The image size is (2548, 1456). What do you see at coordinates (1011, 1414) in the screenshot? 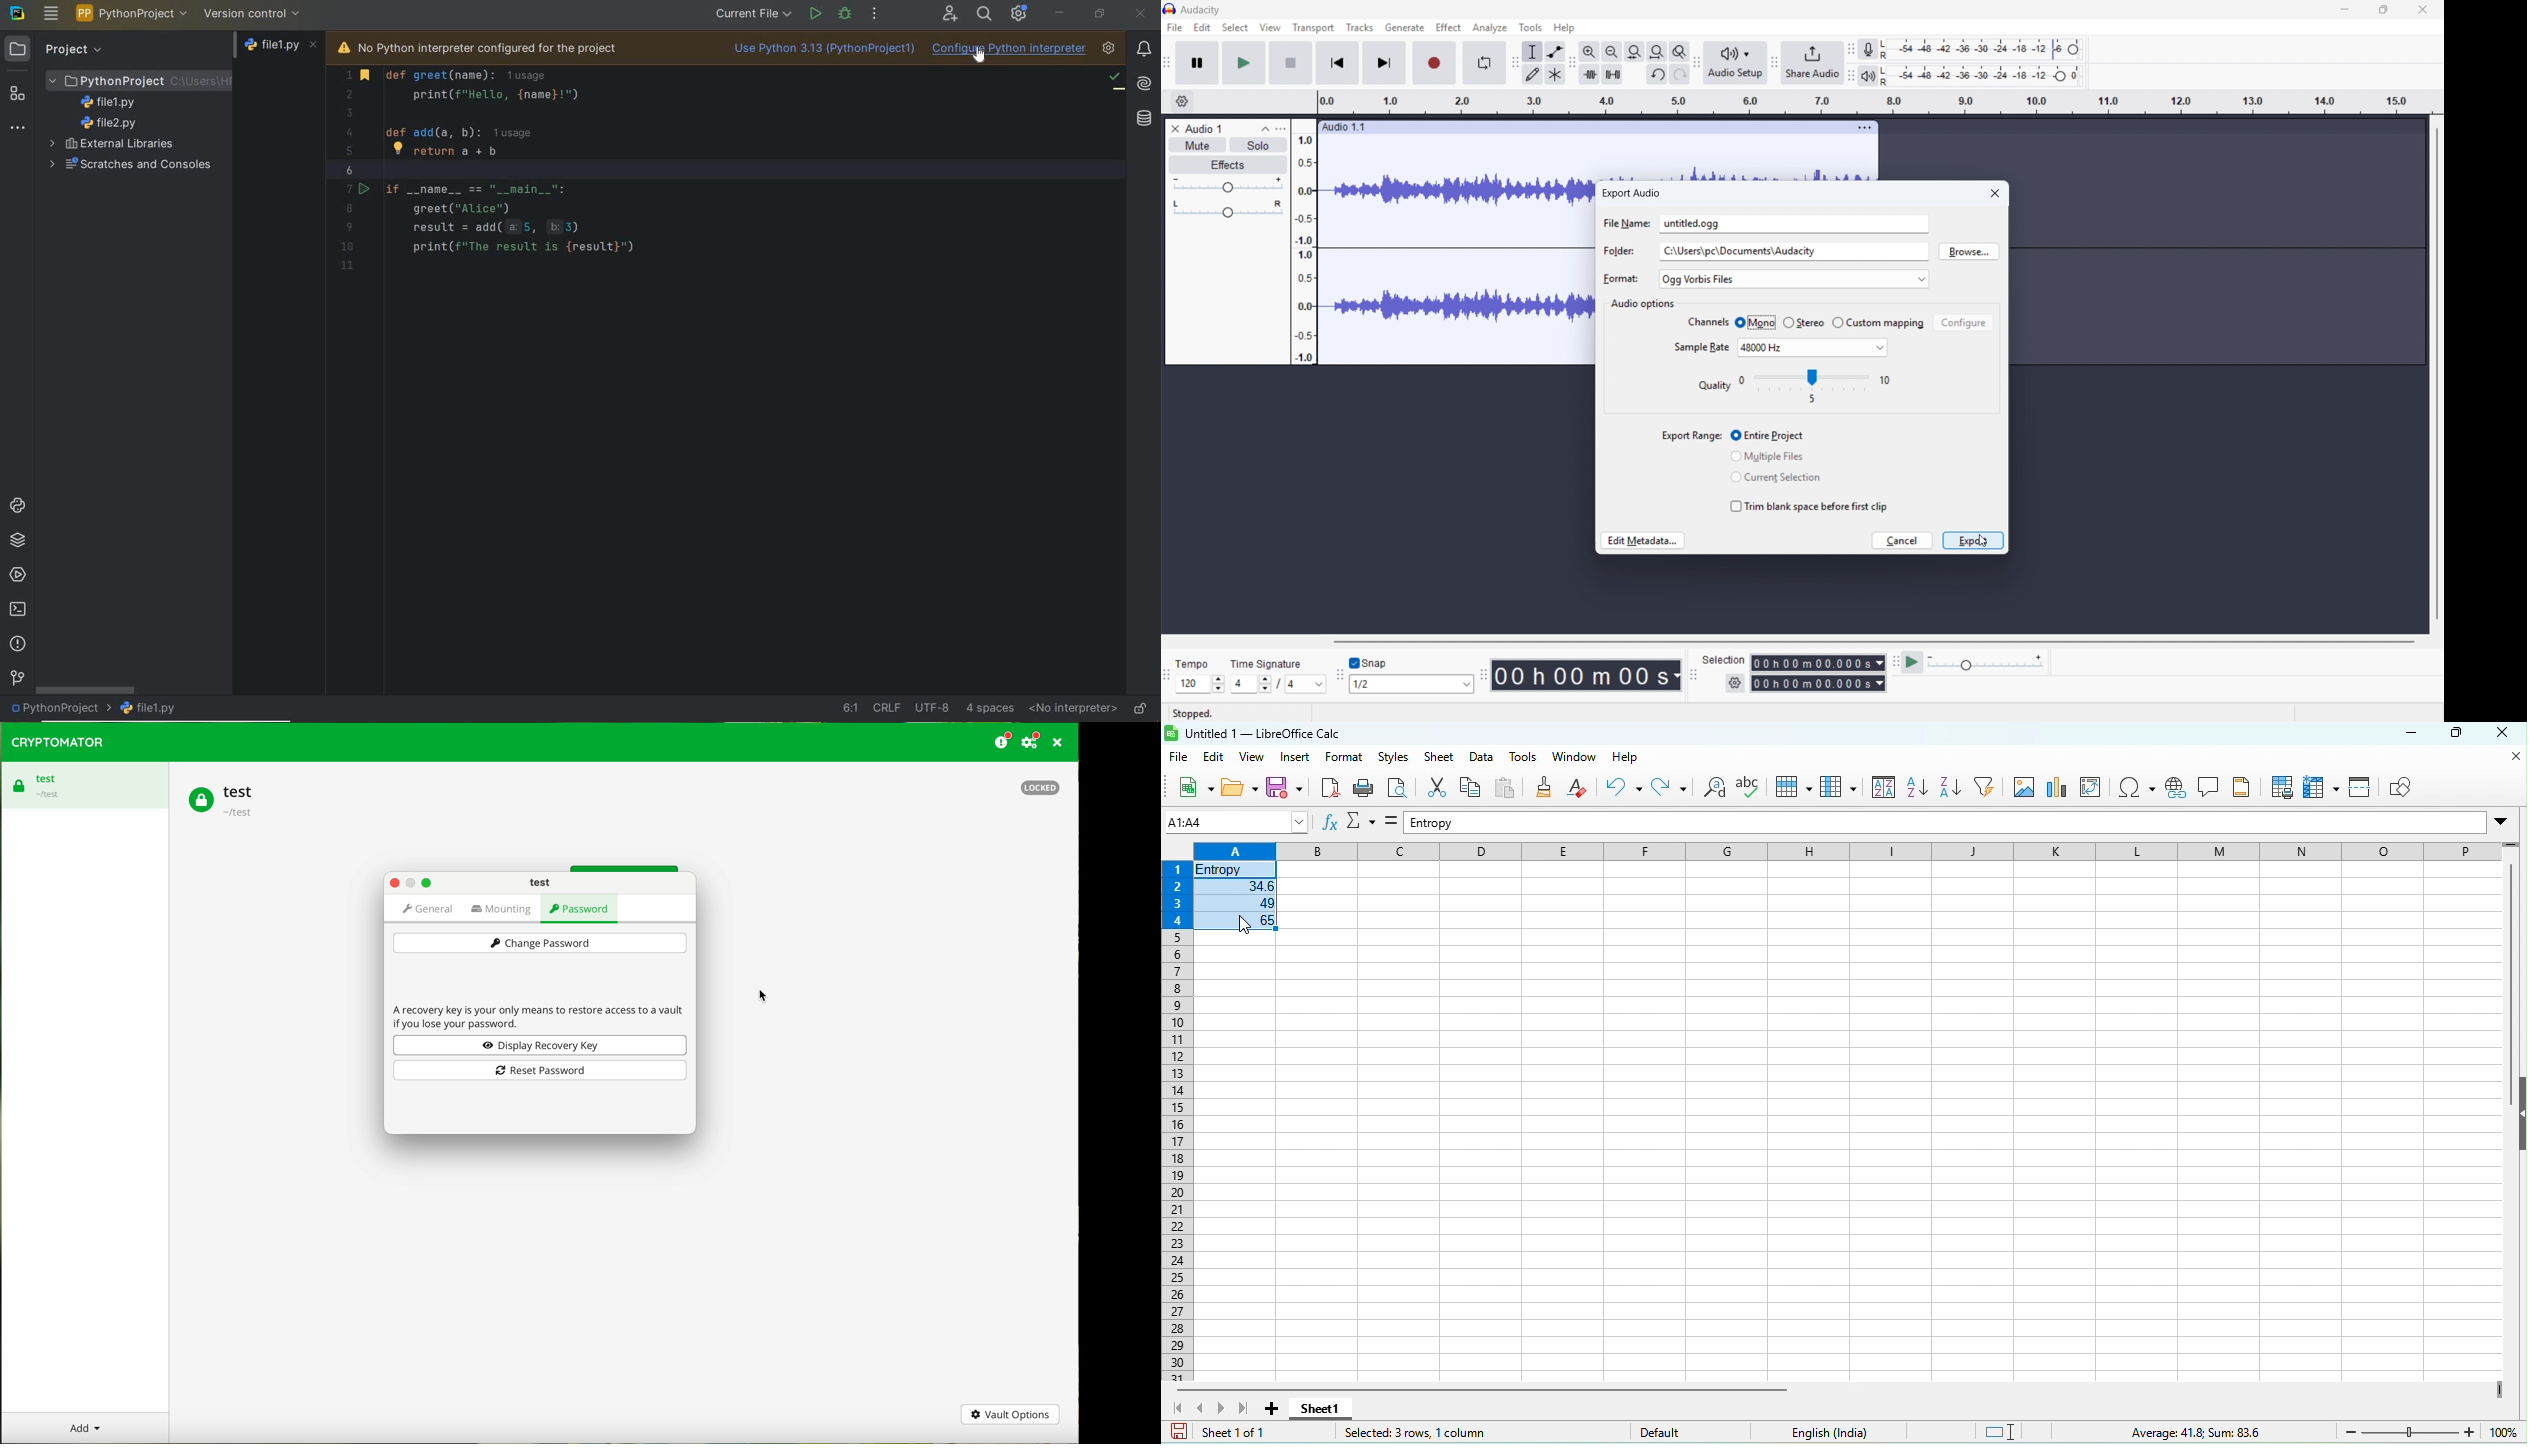
I see `vault options` at bounding box center [1011, 1414].